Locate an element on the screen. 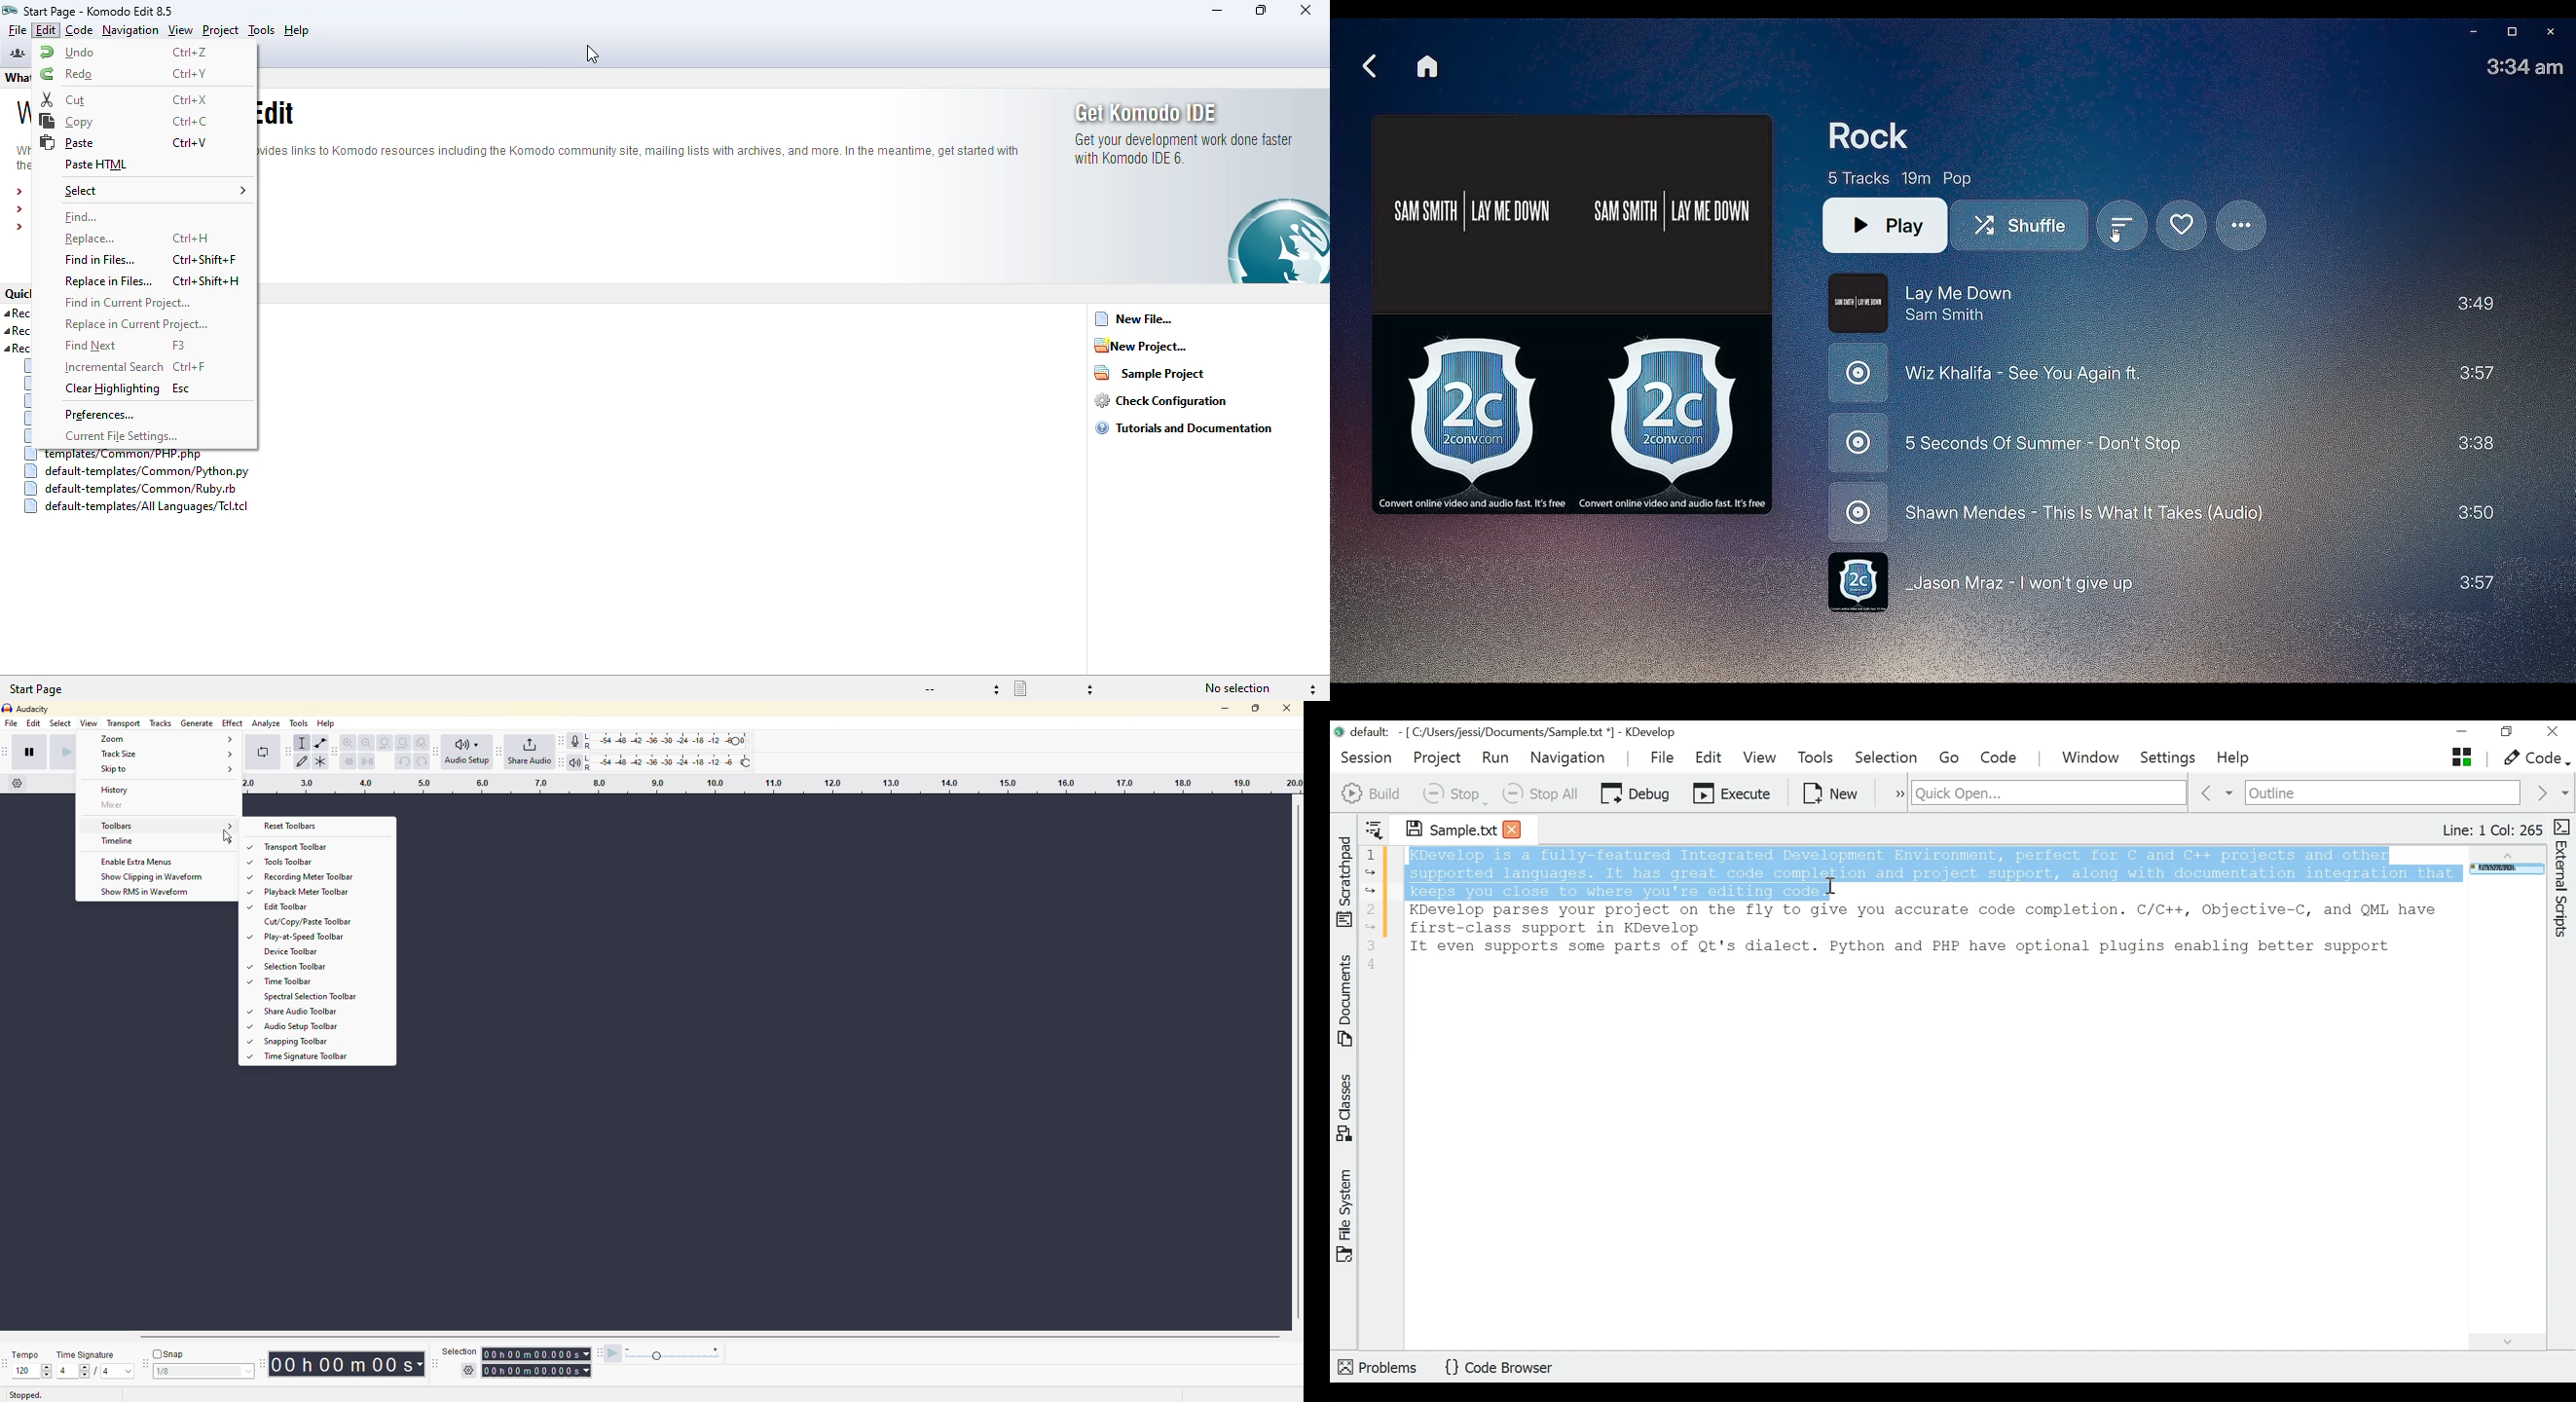 The width and height of the screenshot is (2576, 1428). recording level is located at coordinates (669, 739).